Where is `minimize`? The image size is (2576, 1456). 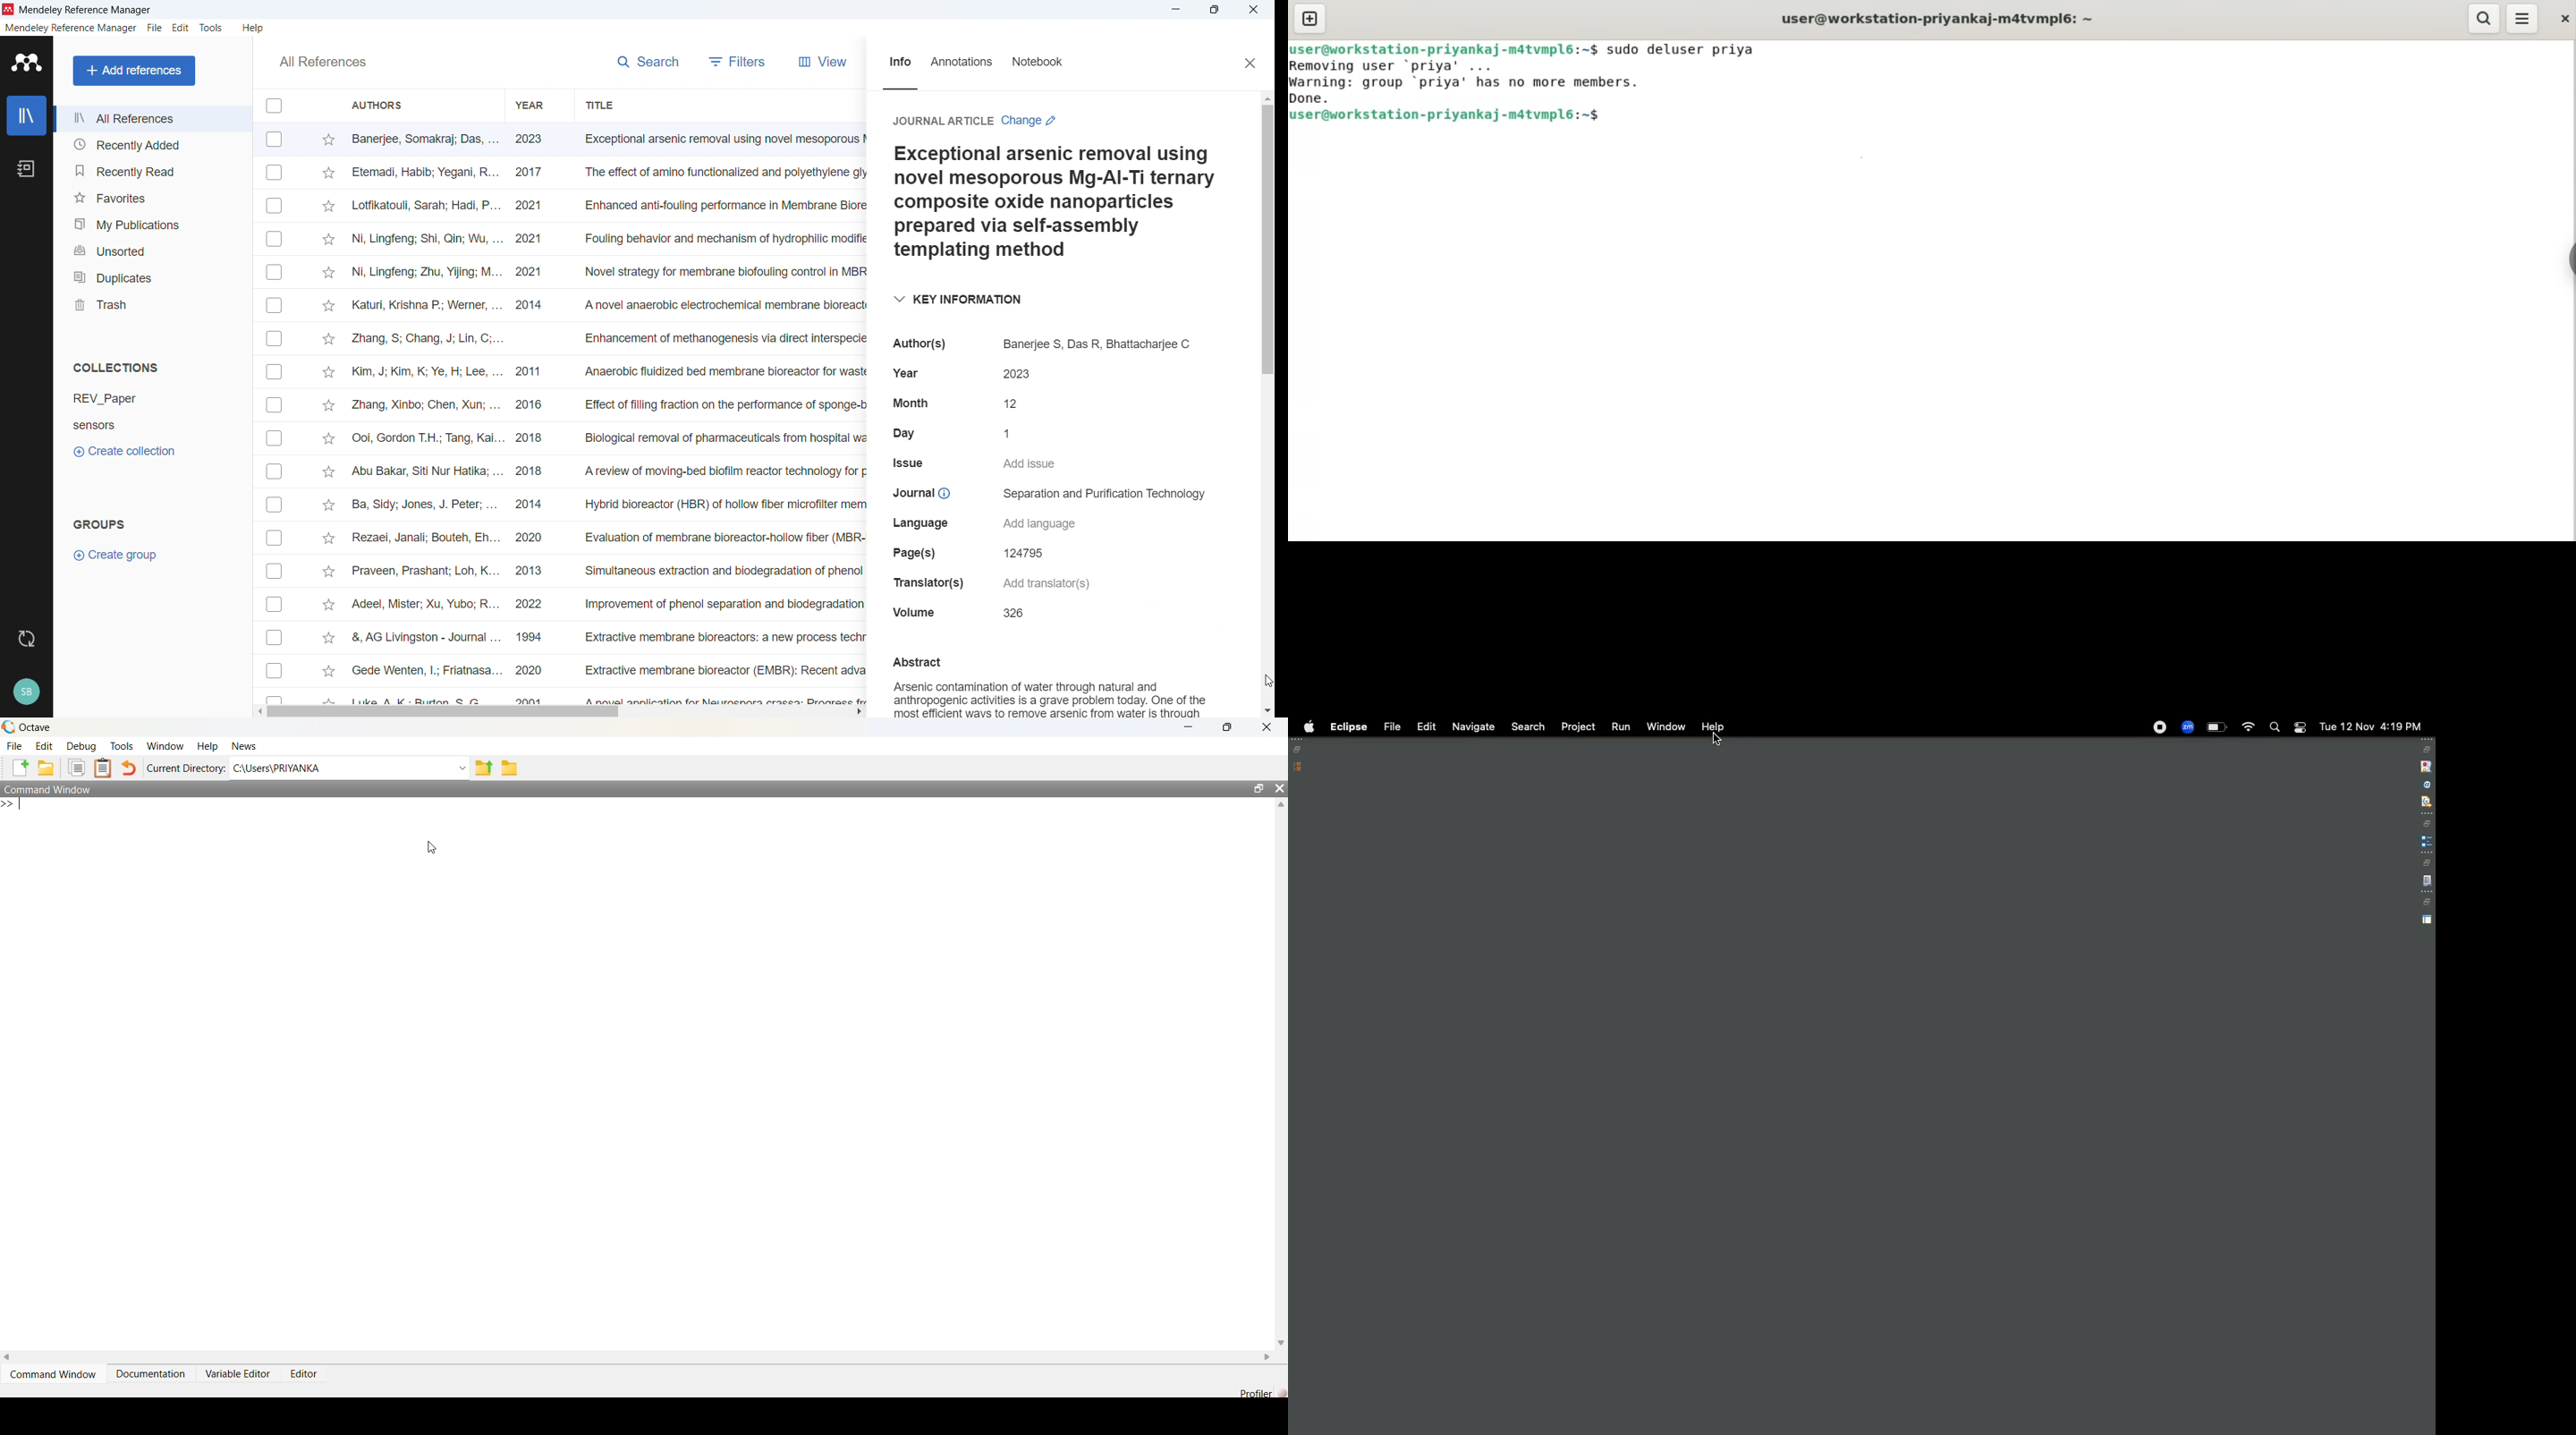 minimize is located at coordinates (1177, 10).